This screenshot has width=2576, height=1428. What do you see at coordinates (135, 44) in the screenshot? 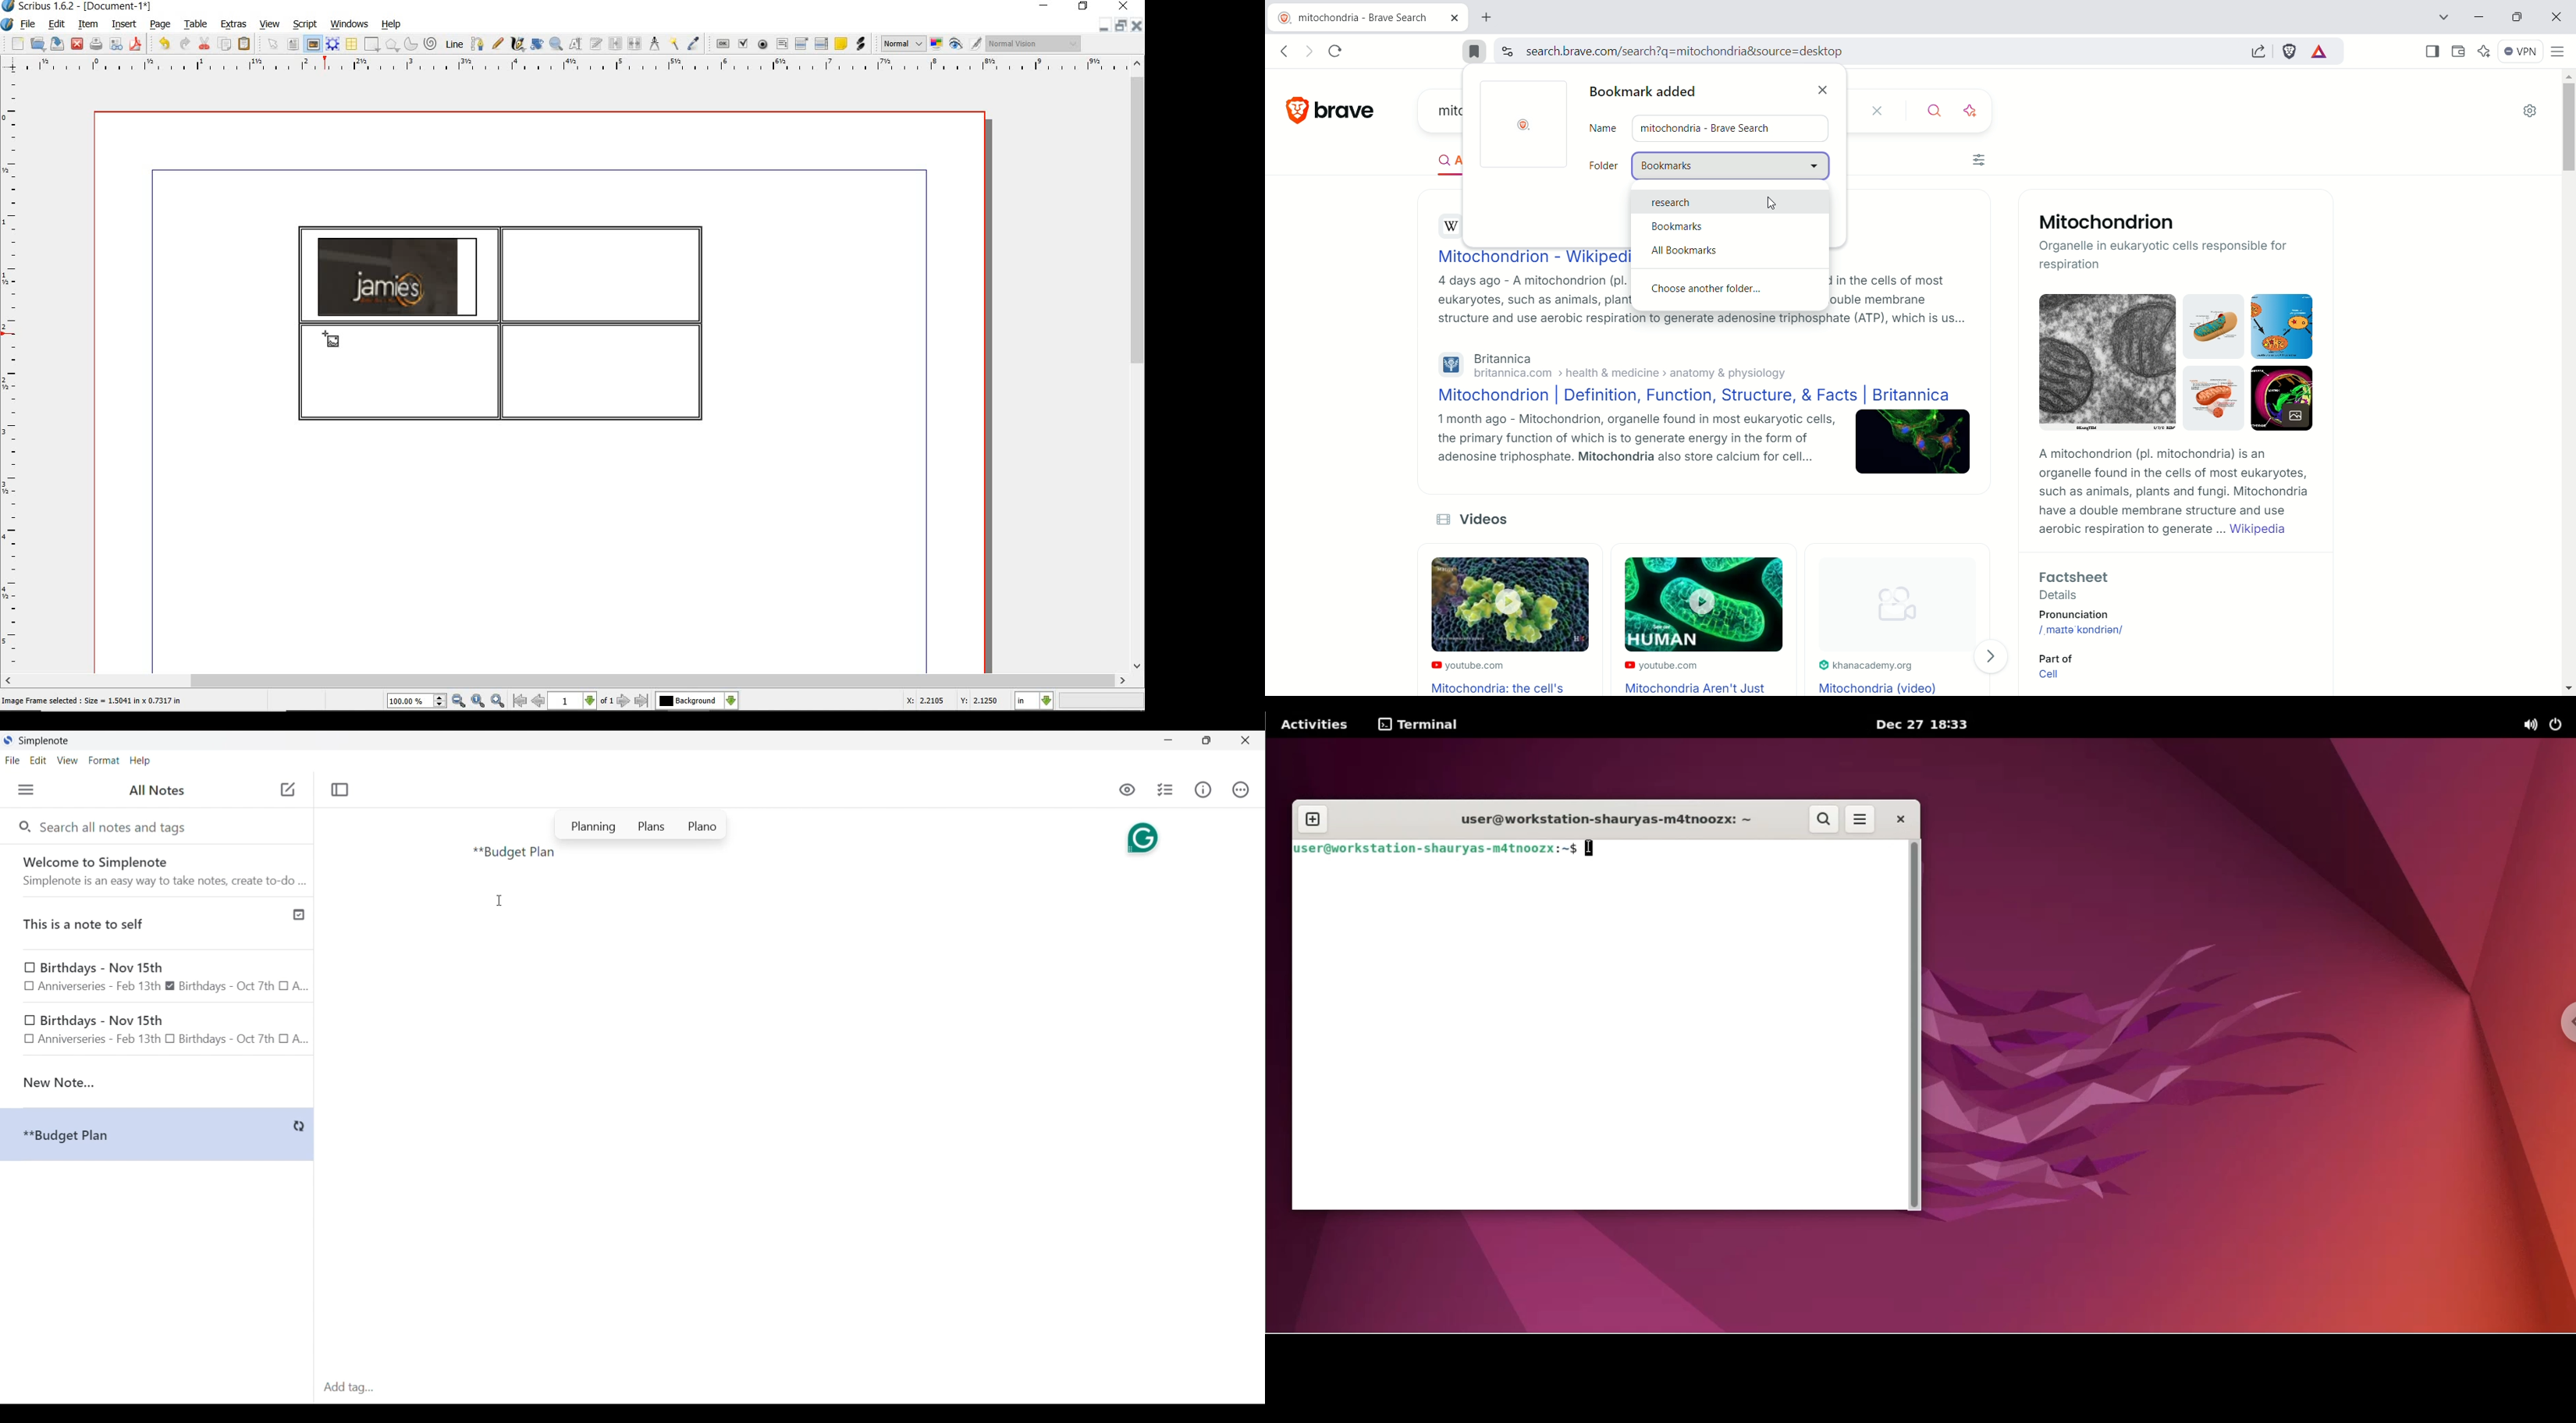
I see `save as pdf` at bounding box center [135, 44].